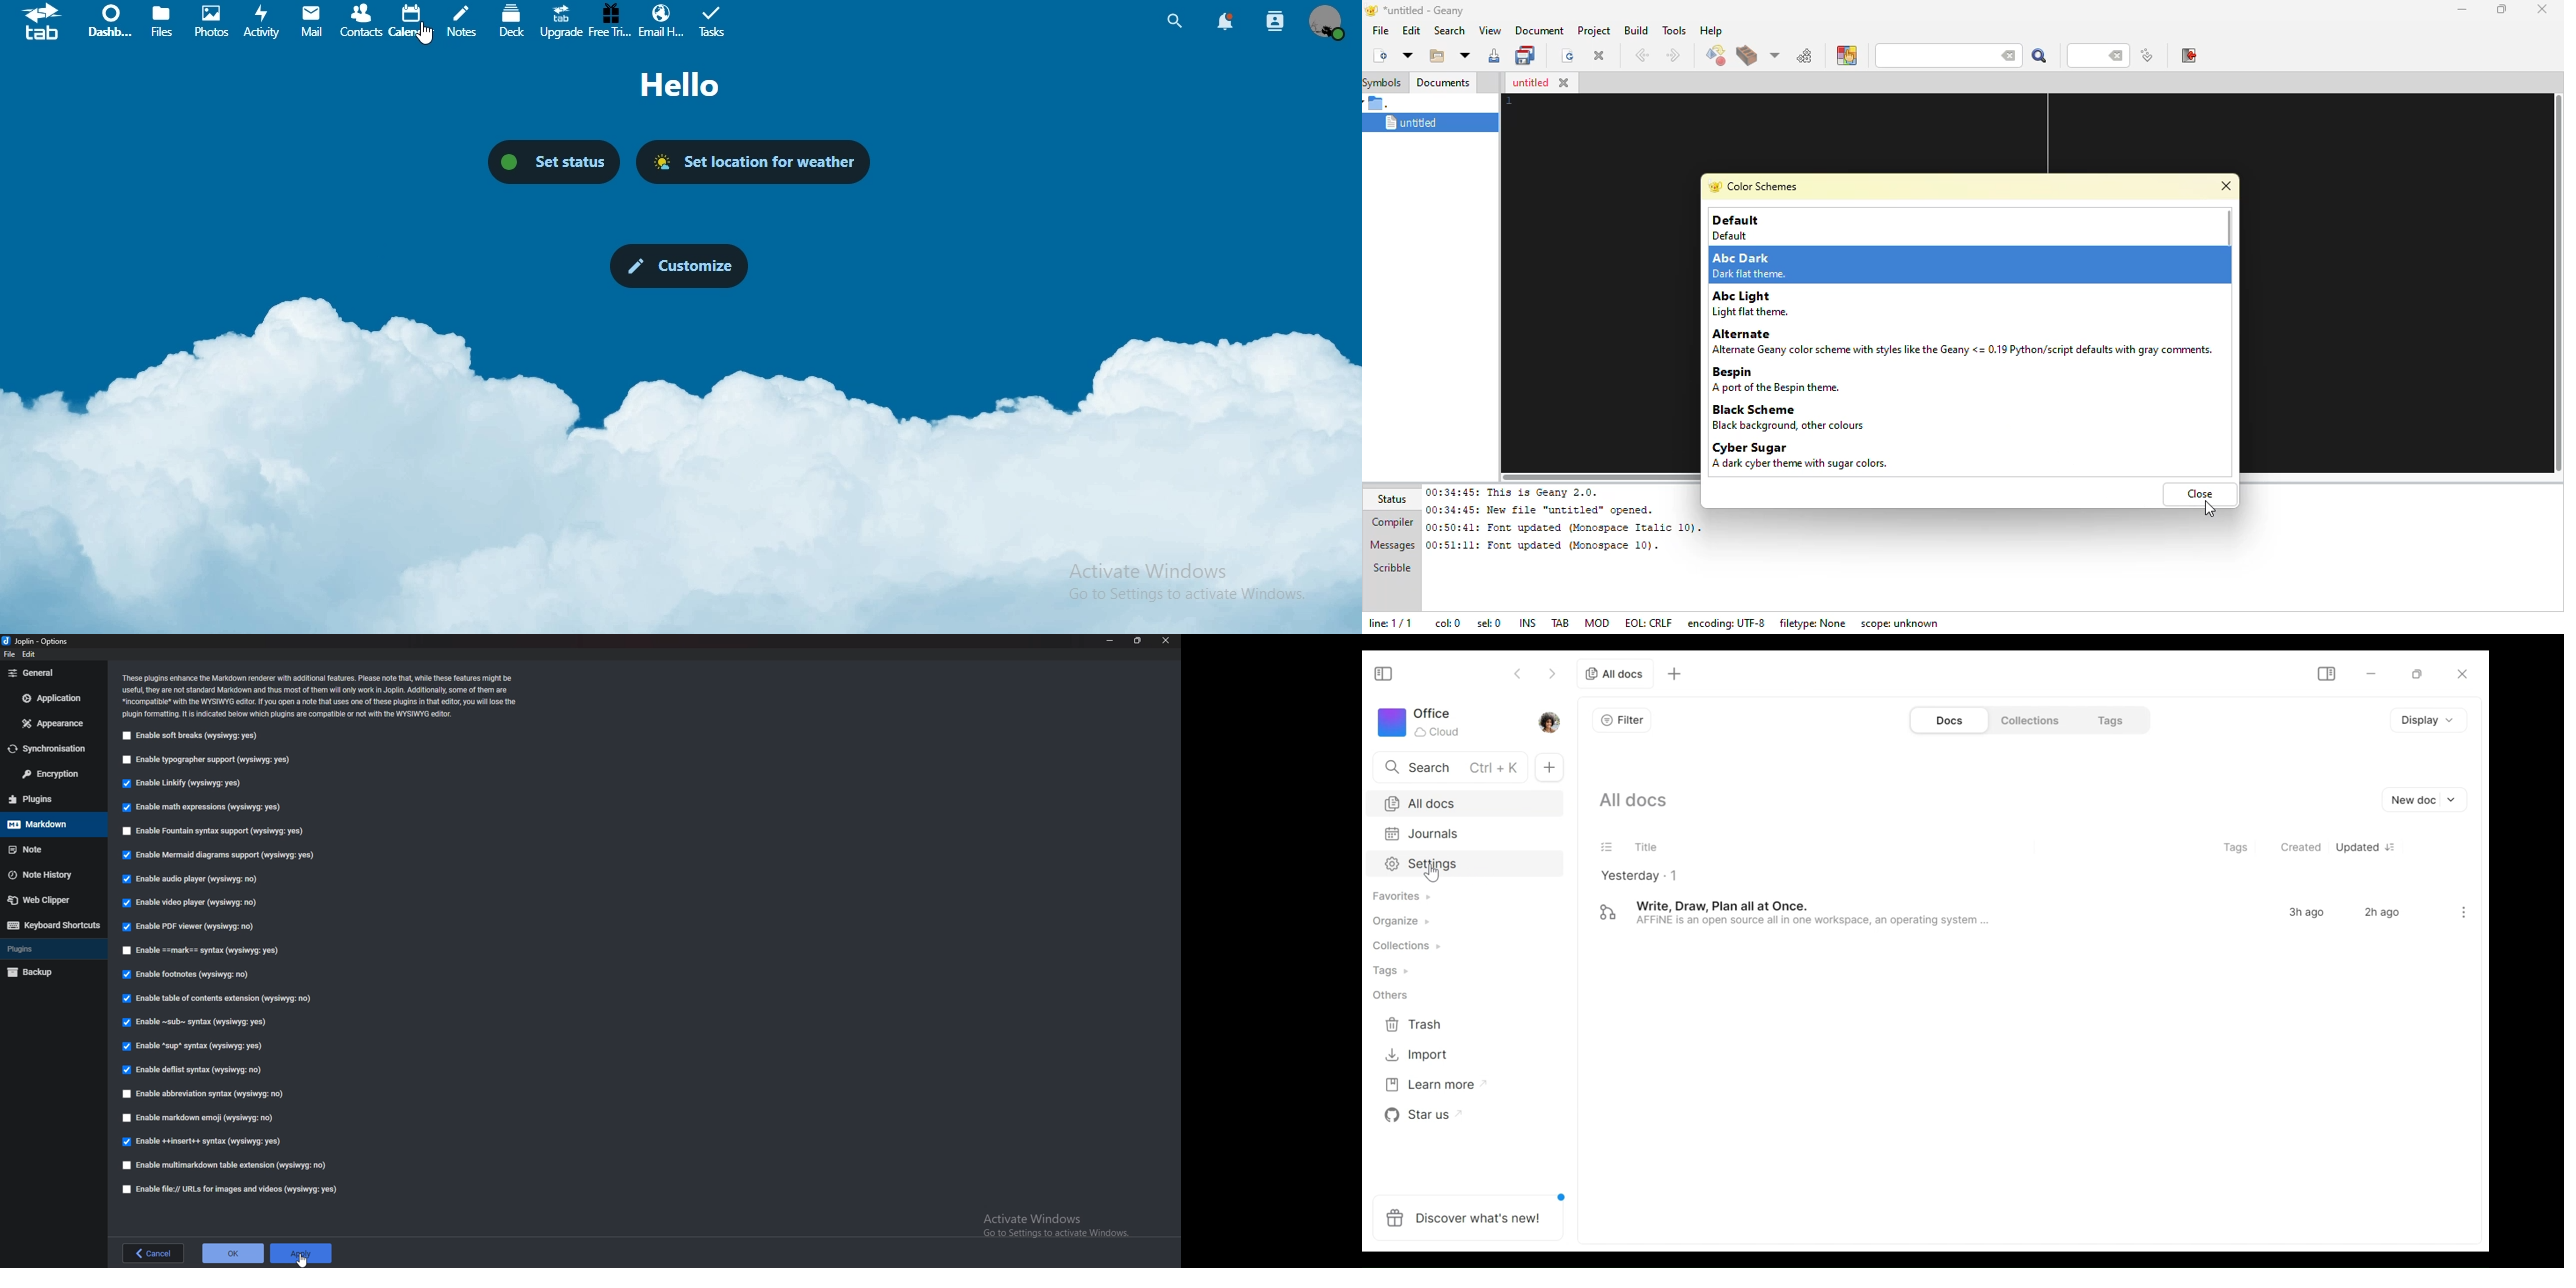  Describe the element at coordinates (182, 784) in the screenshot. I see `Enable linkify` at that location.